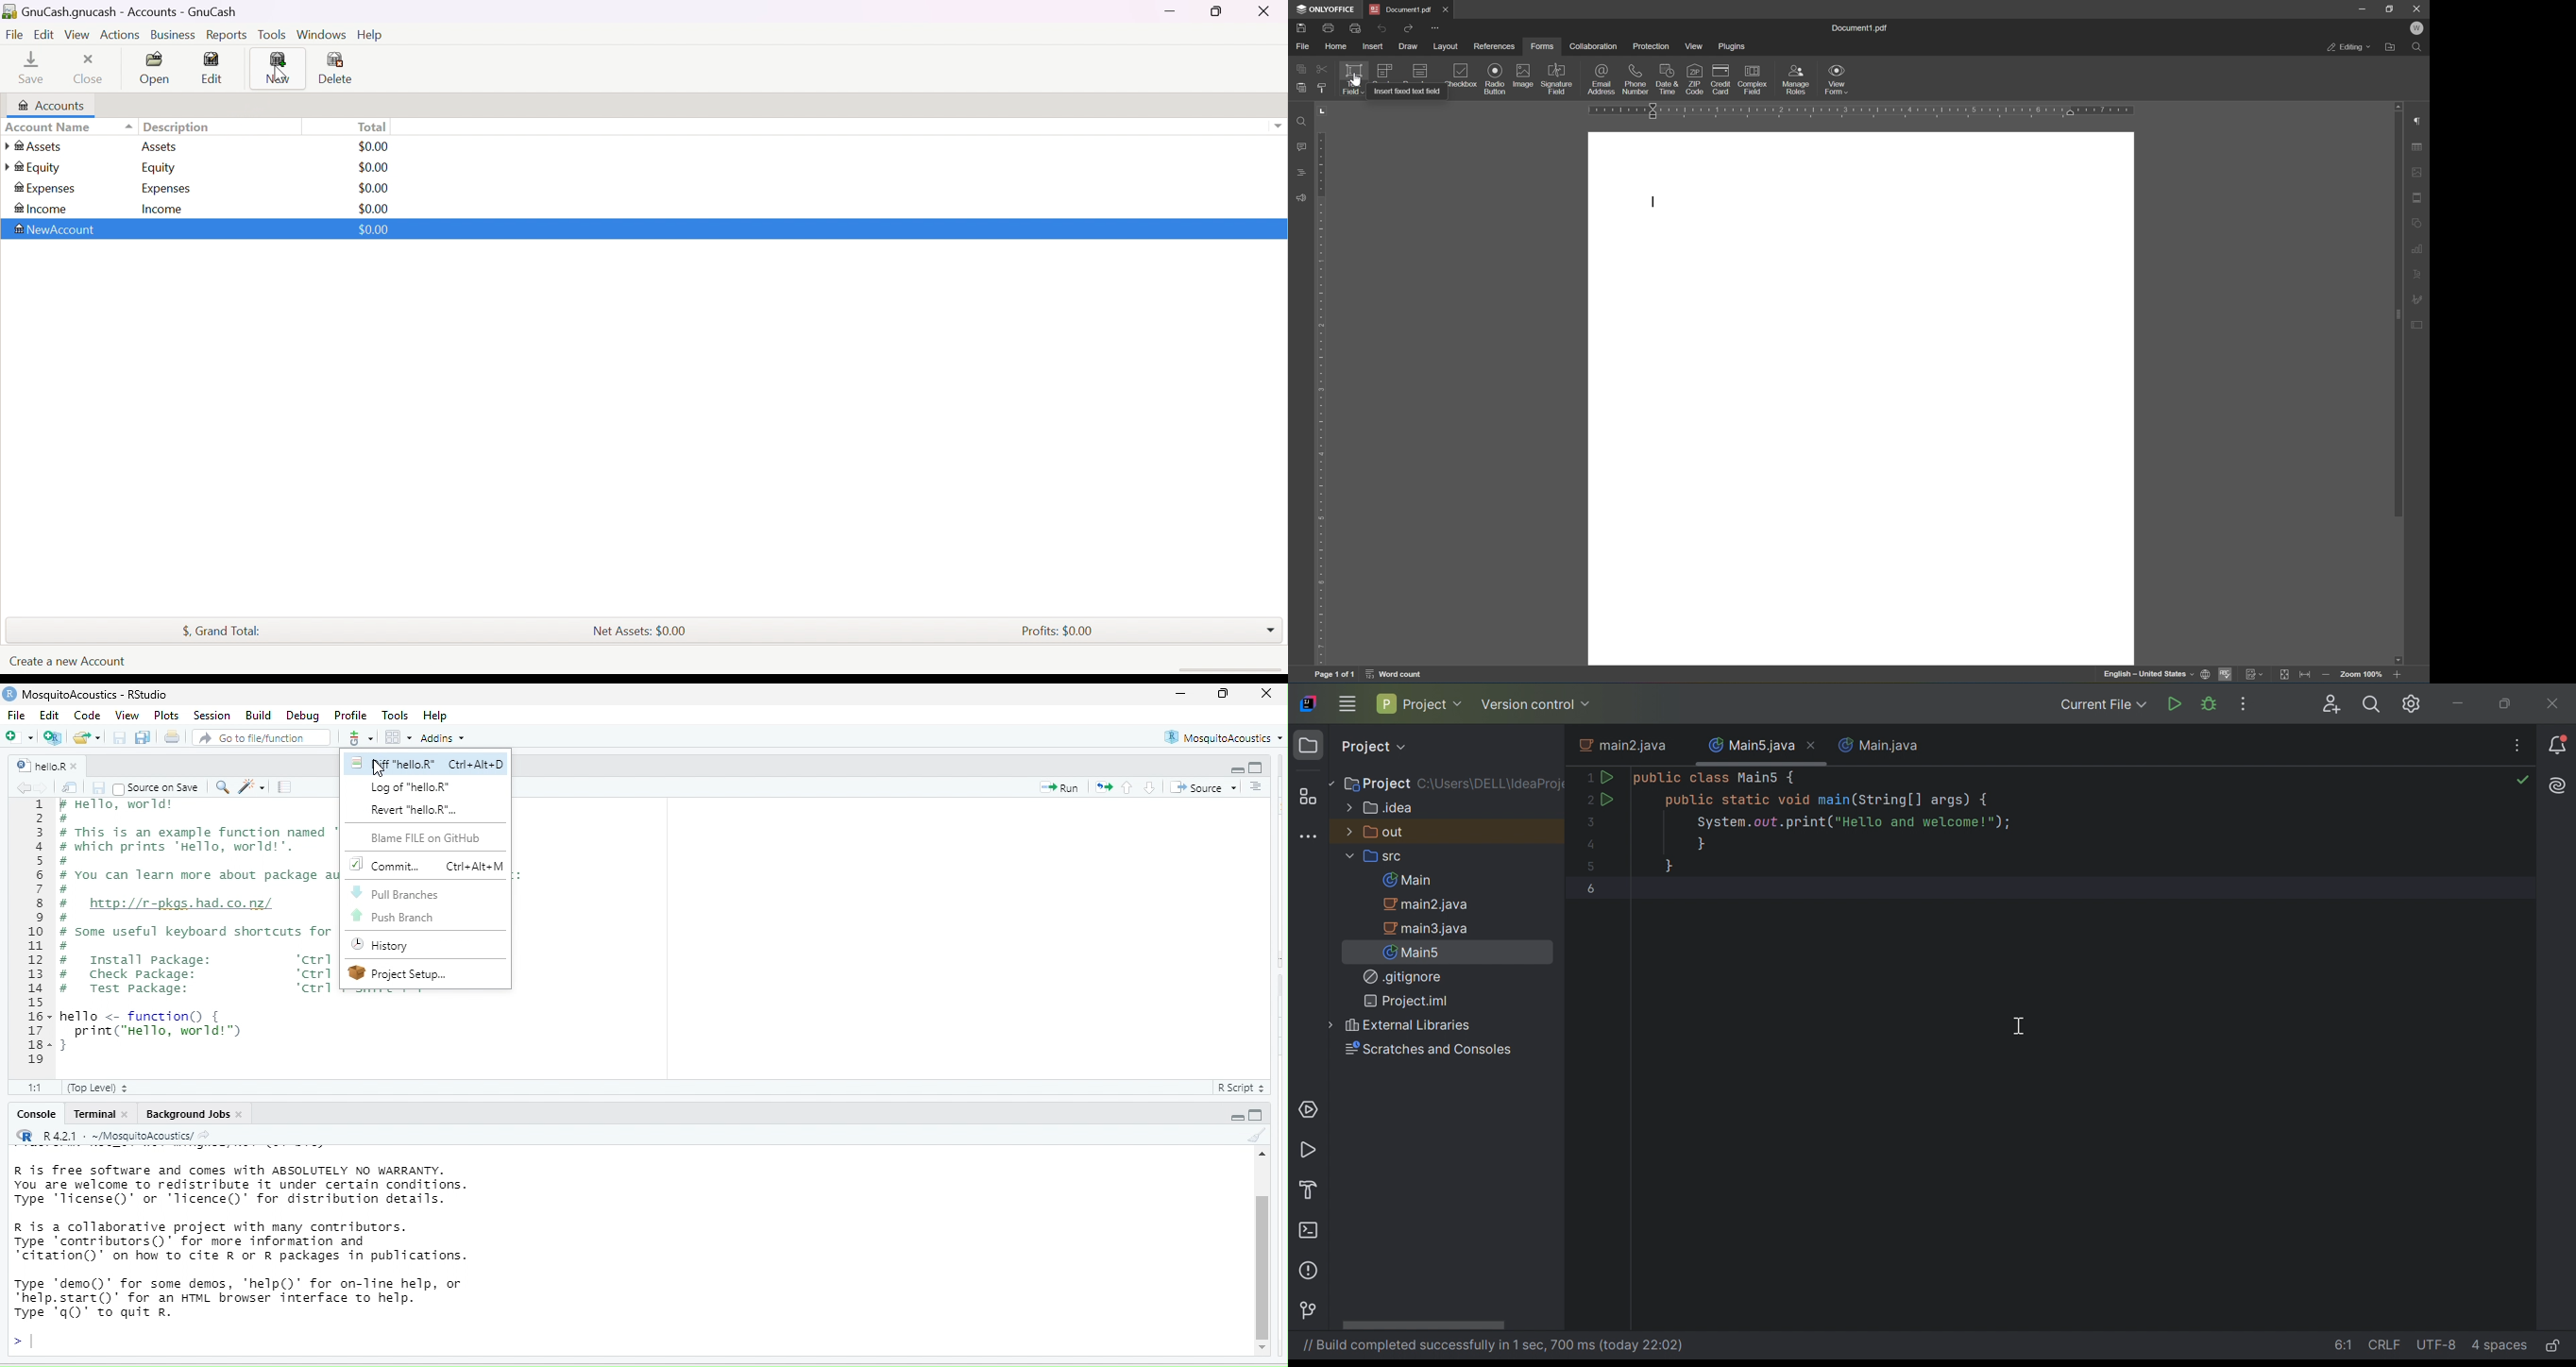 The image size is (2576, 1372). Describe the element at coordinates (1235, 768) in the screenshot. I see `hide r script` at that location.